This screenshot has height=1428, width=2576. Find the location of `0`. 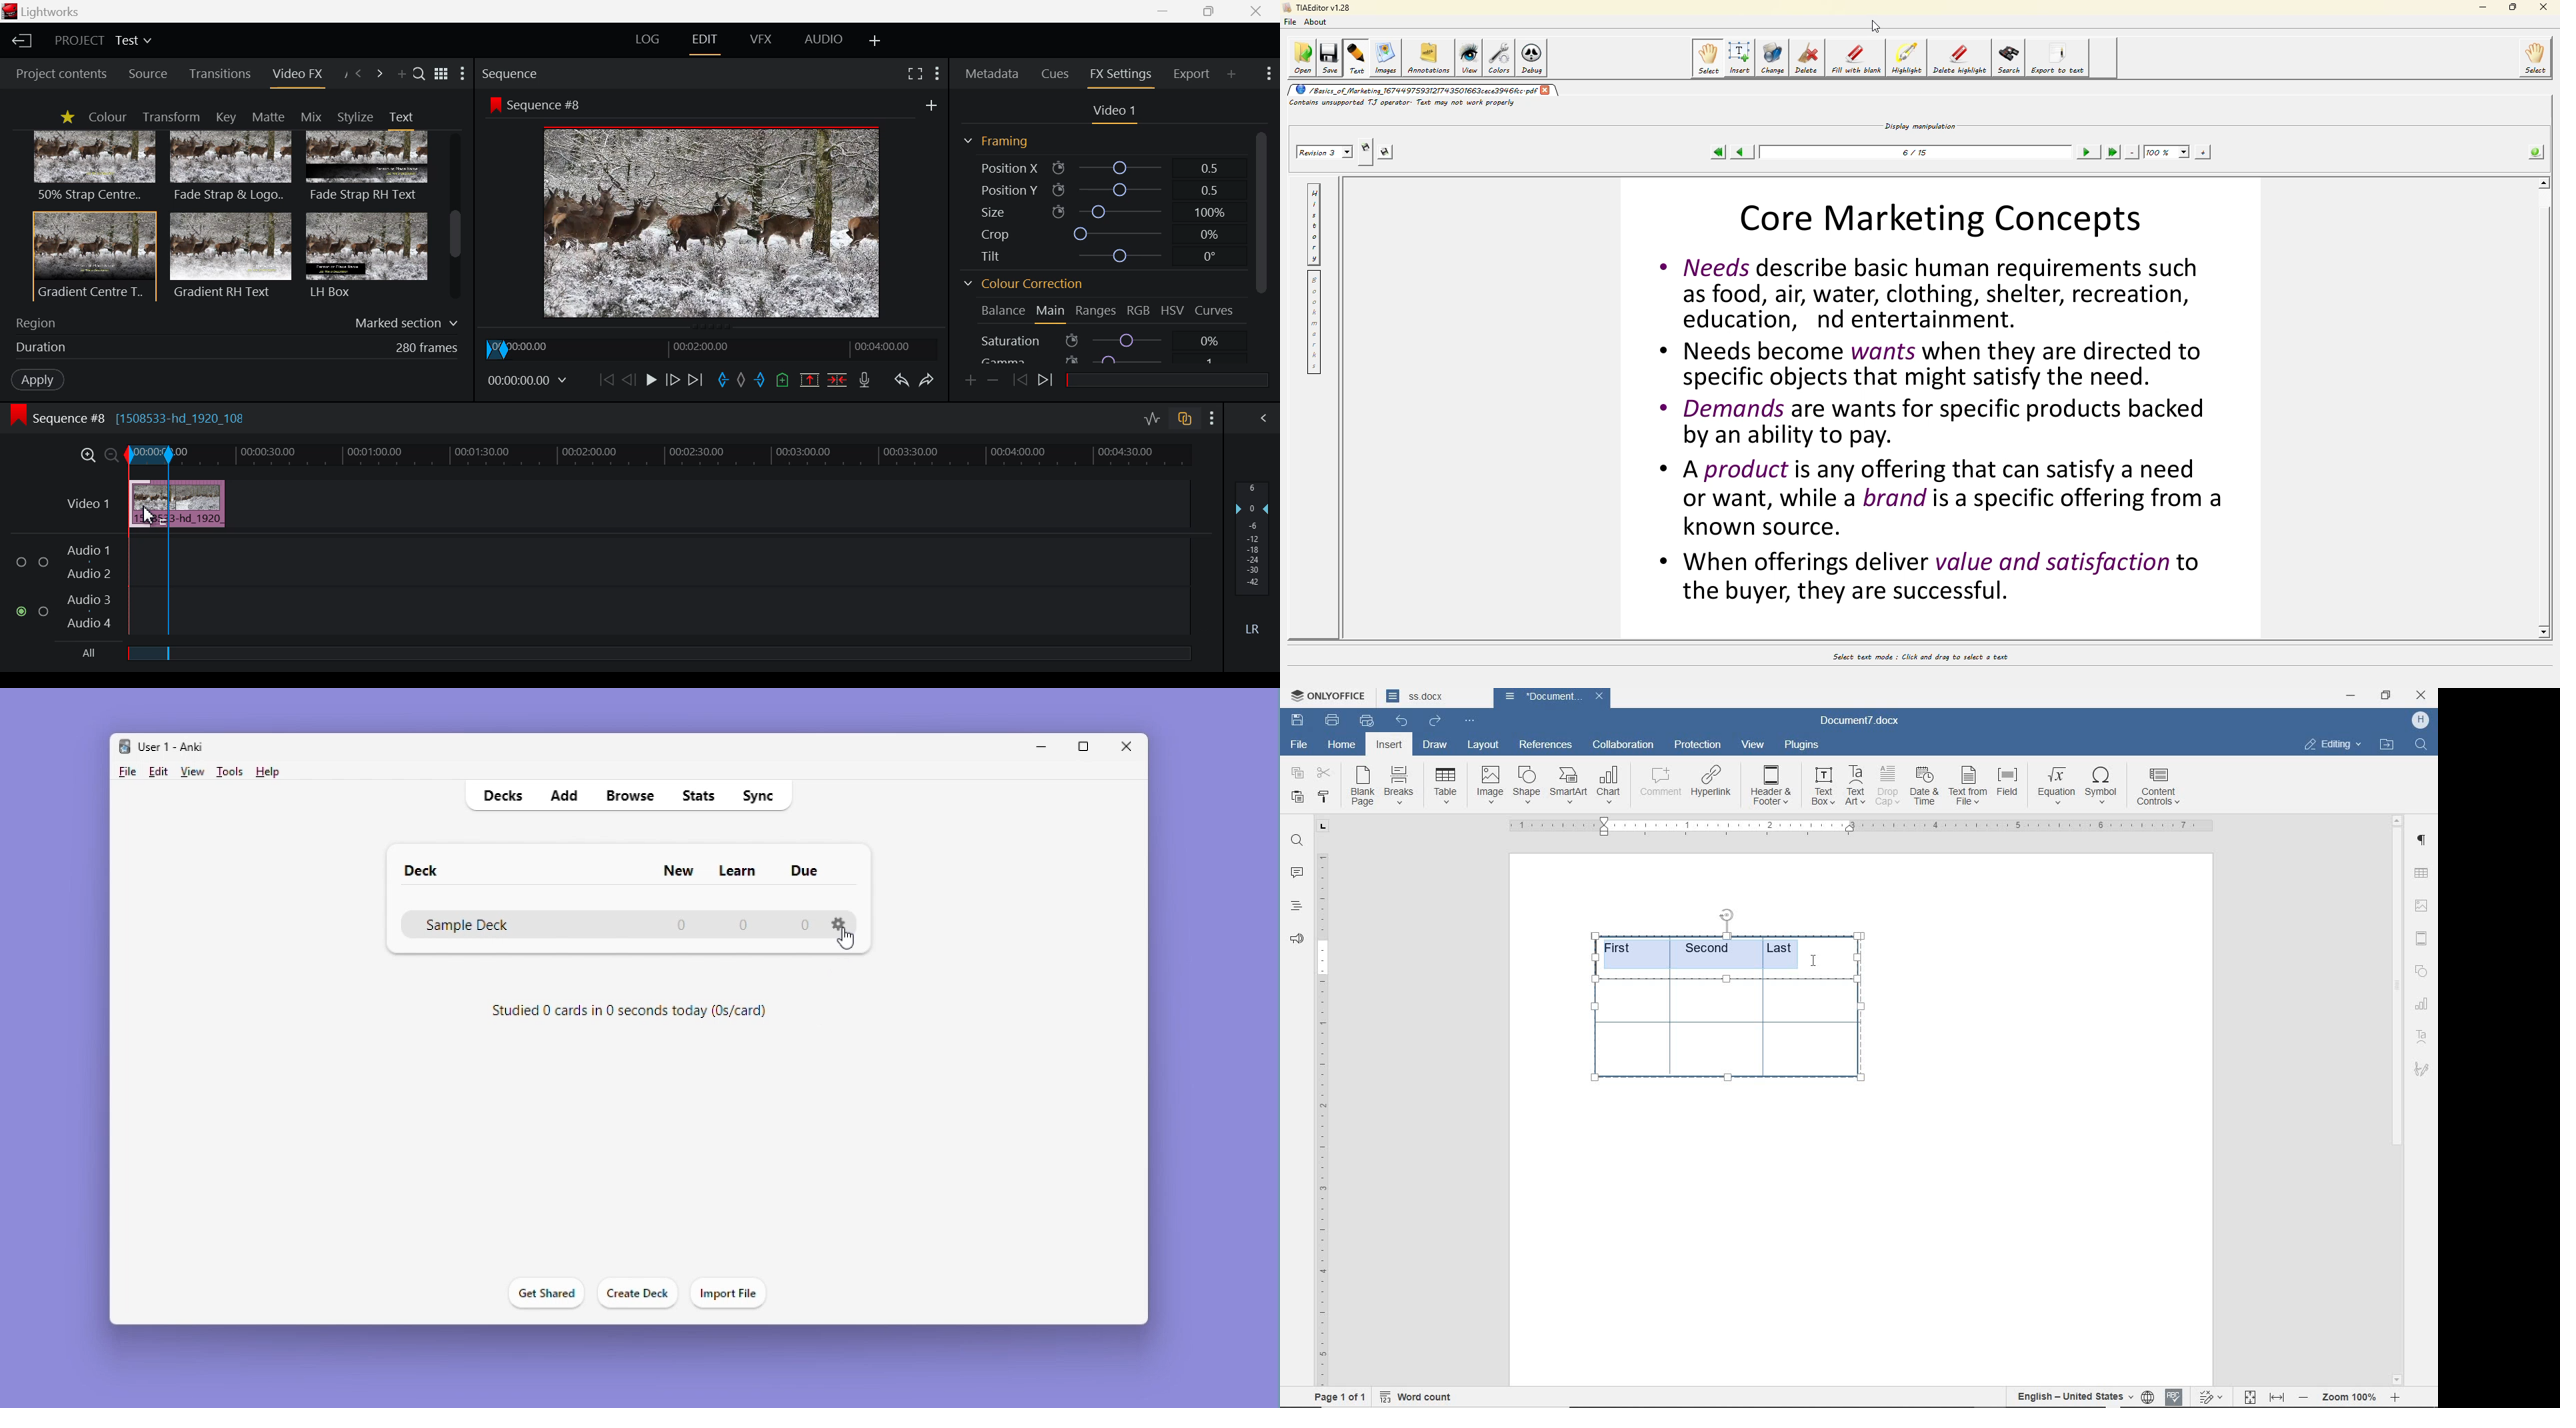

0 is located at coordinates (683, 924).